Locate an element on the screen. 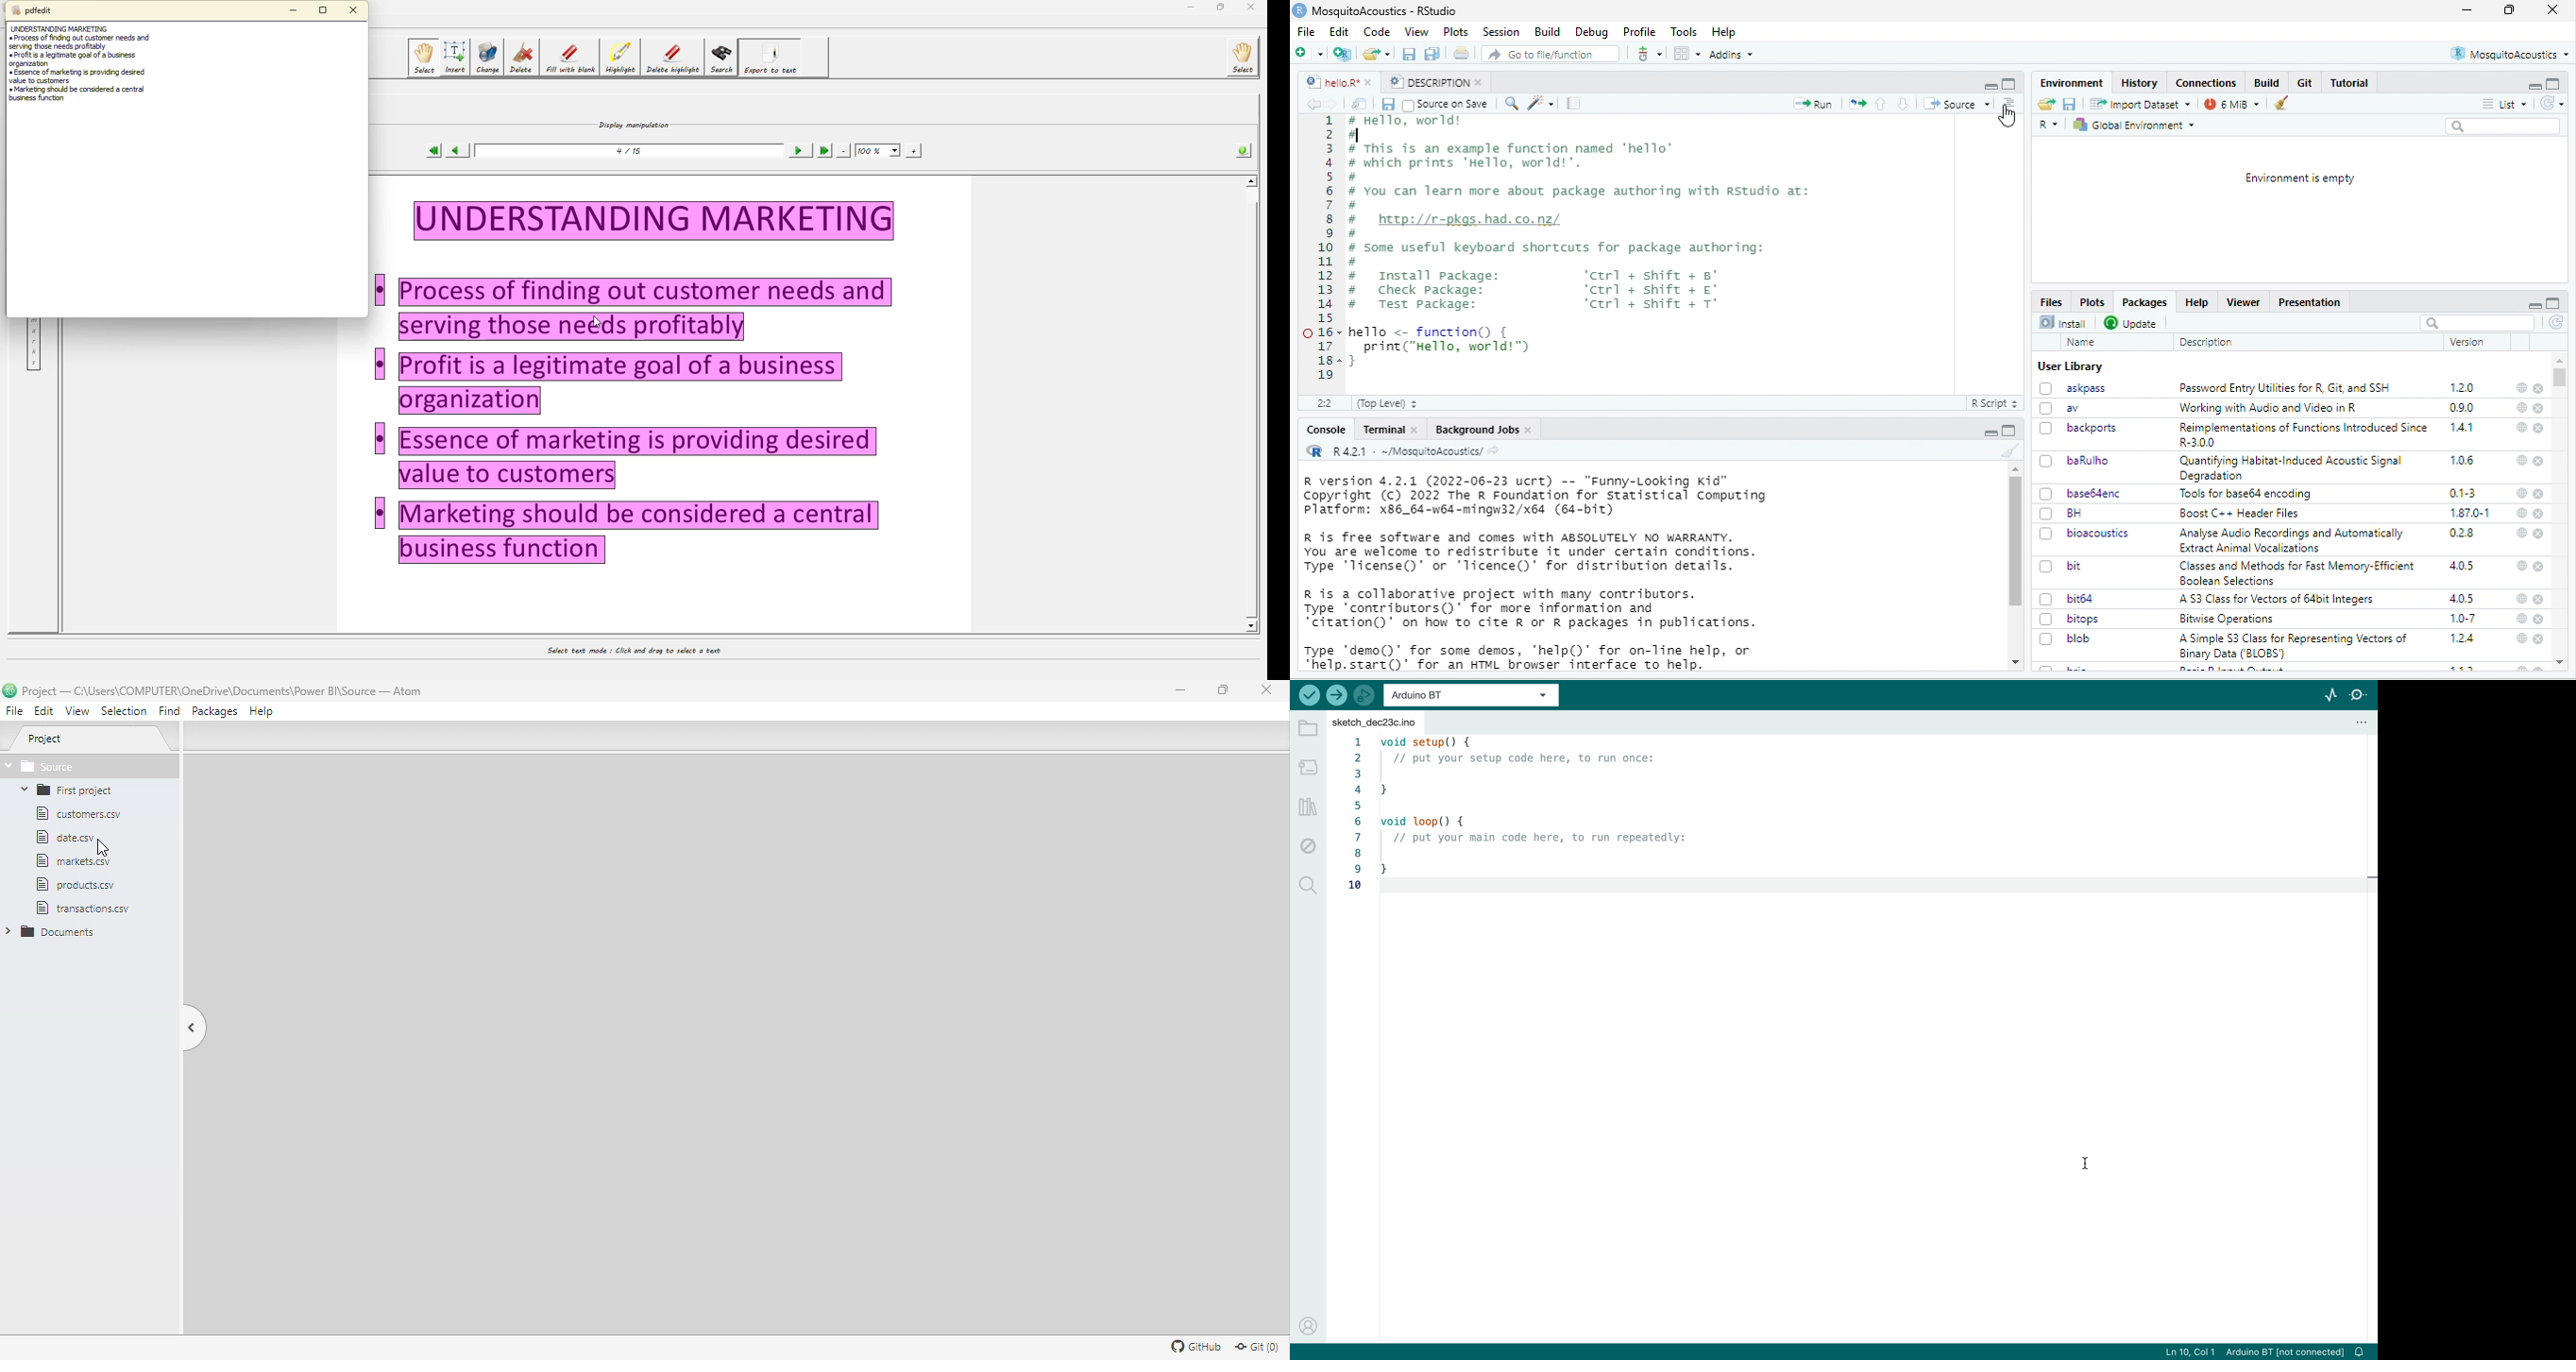 This screenshot has width=2576, height=1372. History is located at coordinates (2139, 83).